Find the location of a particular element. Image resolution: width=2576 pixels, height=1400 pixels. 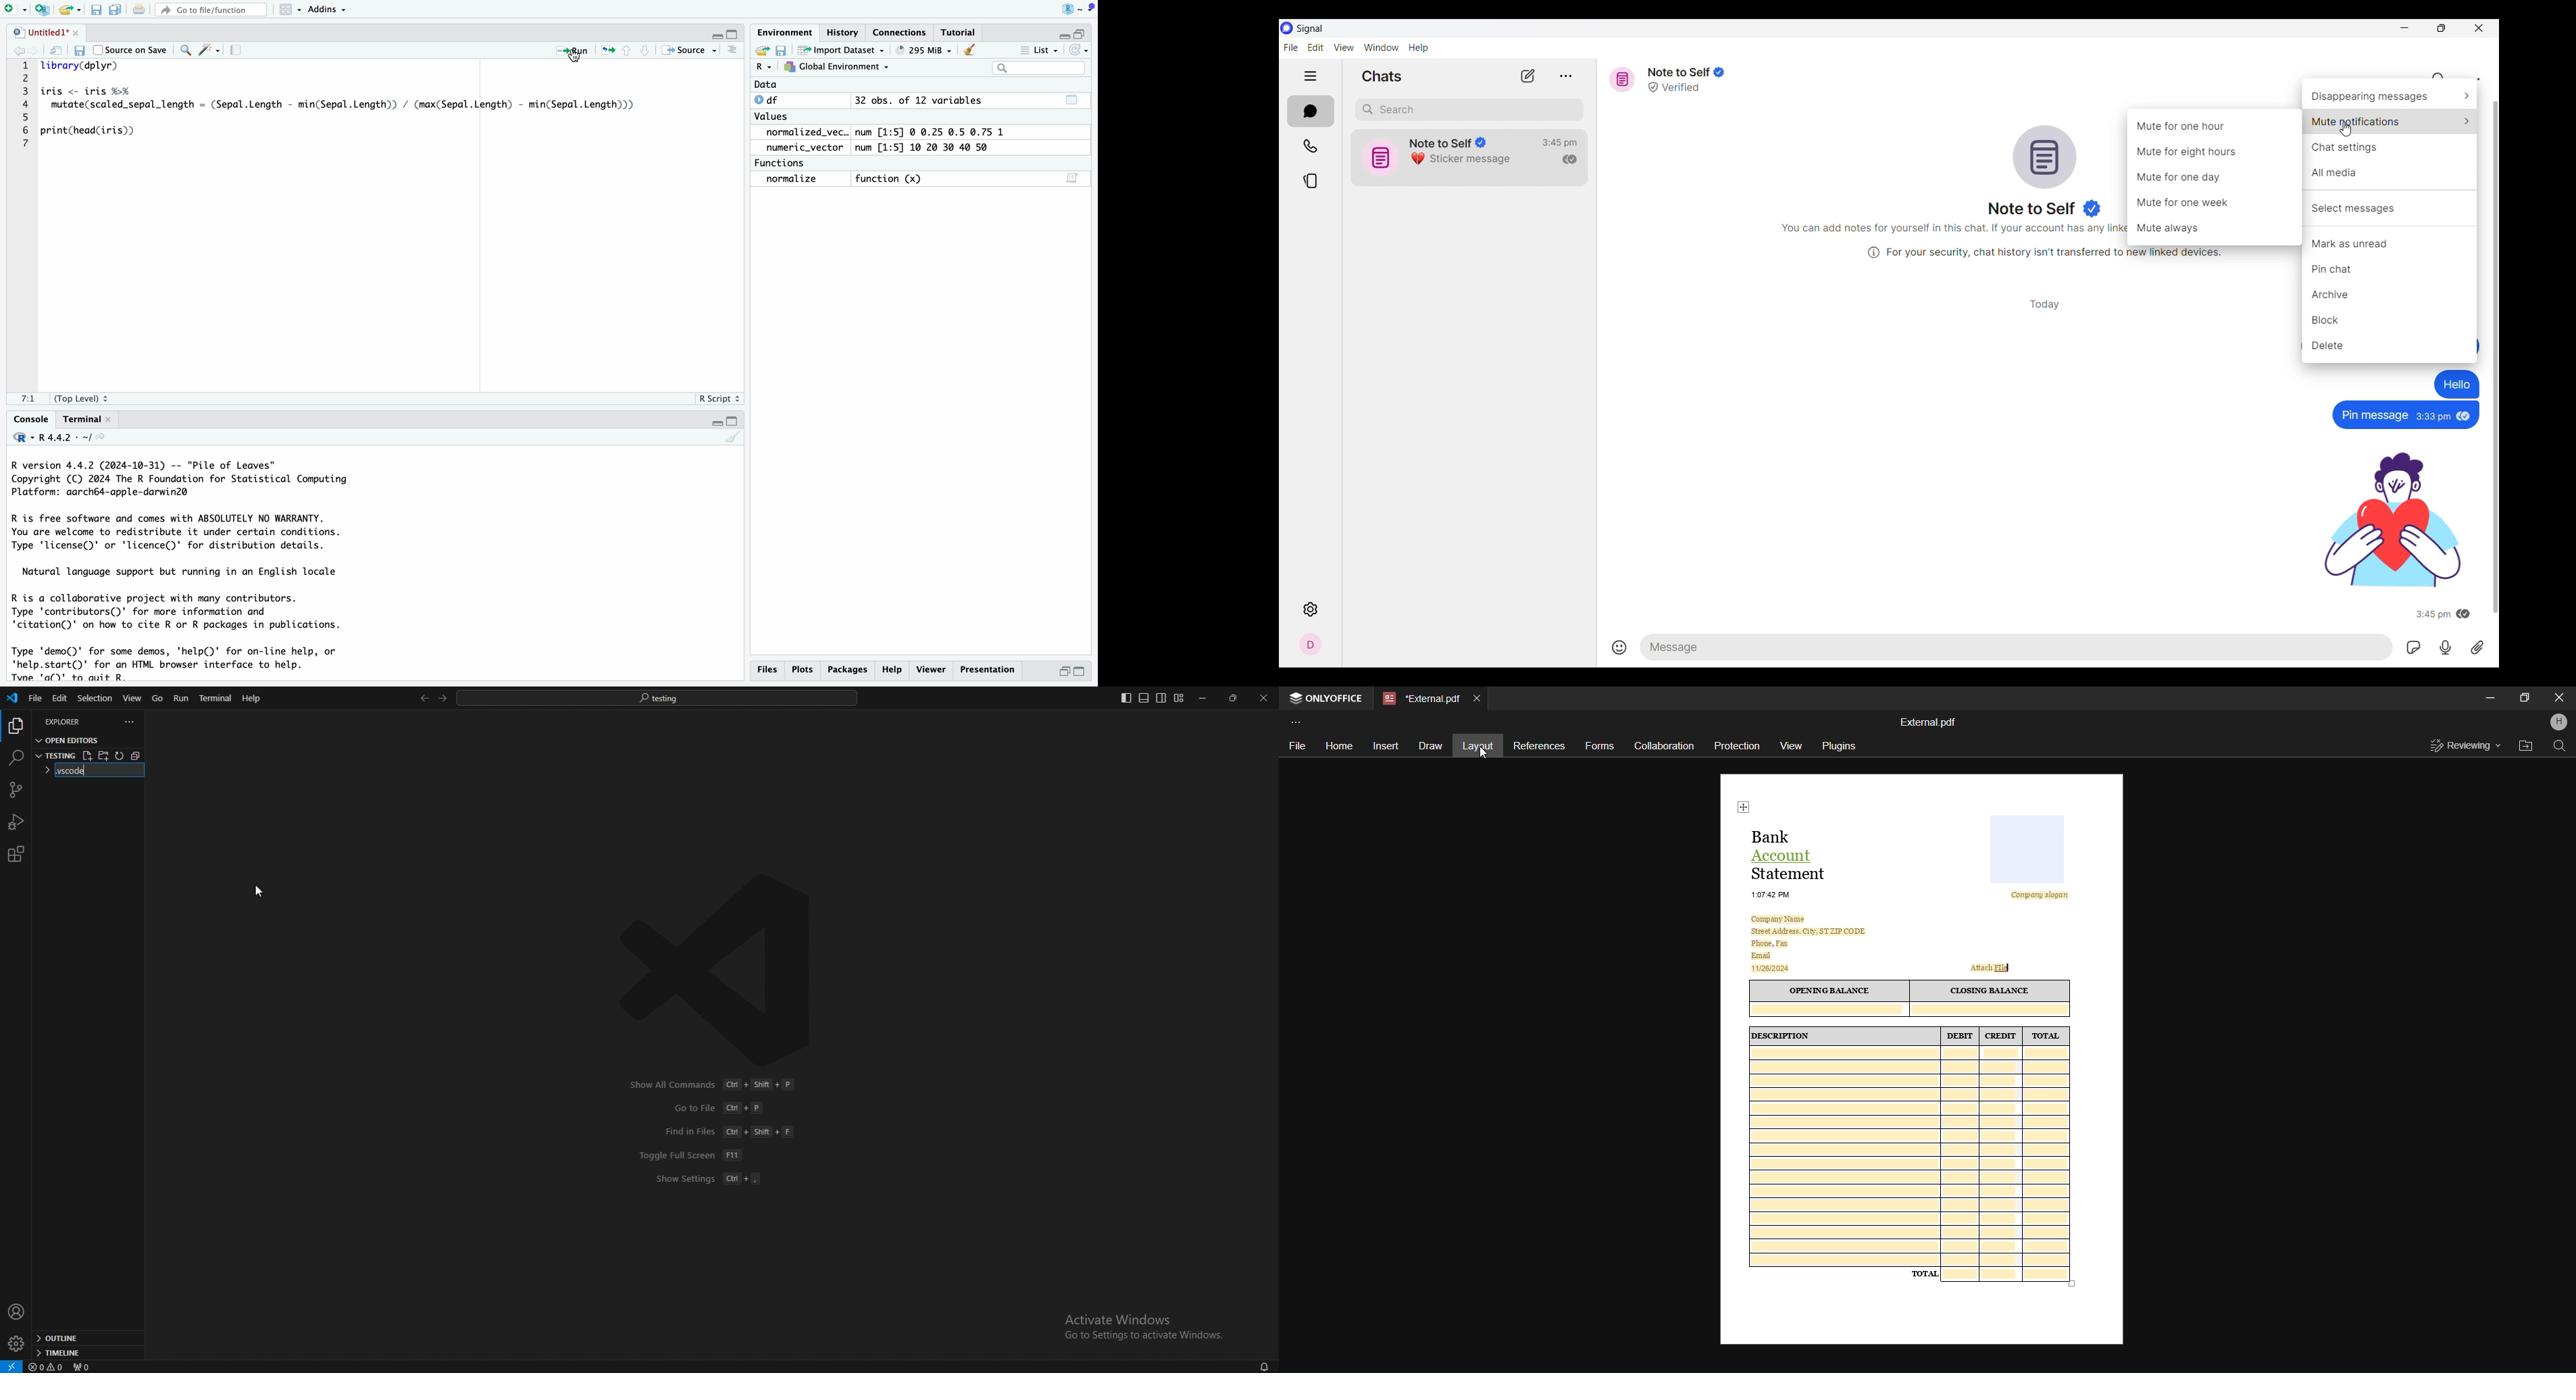

df is located at coordinates (770, 100).